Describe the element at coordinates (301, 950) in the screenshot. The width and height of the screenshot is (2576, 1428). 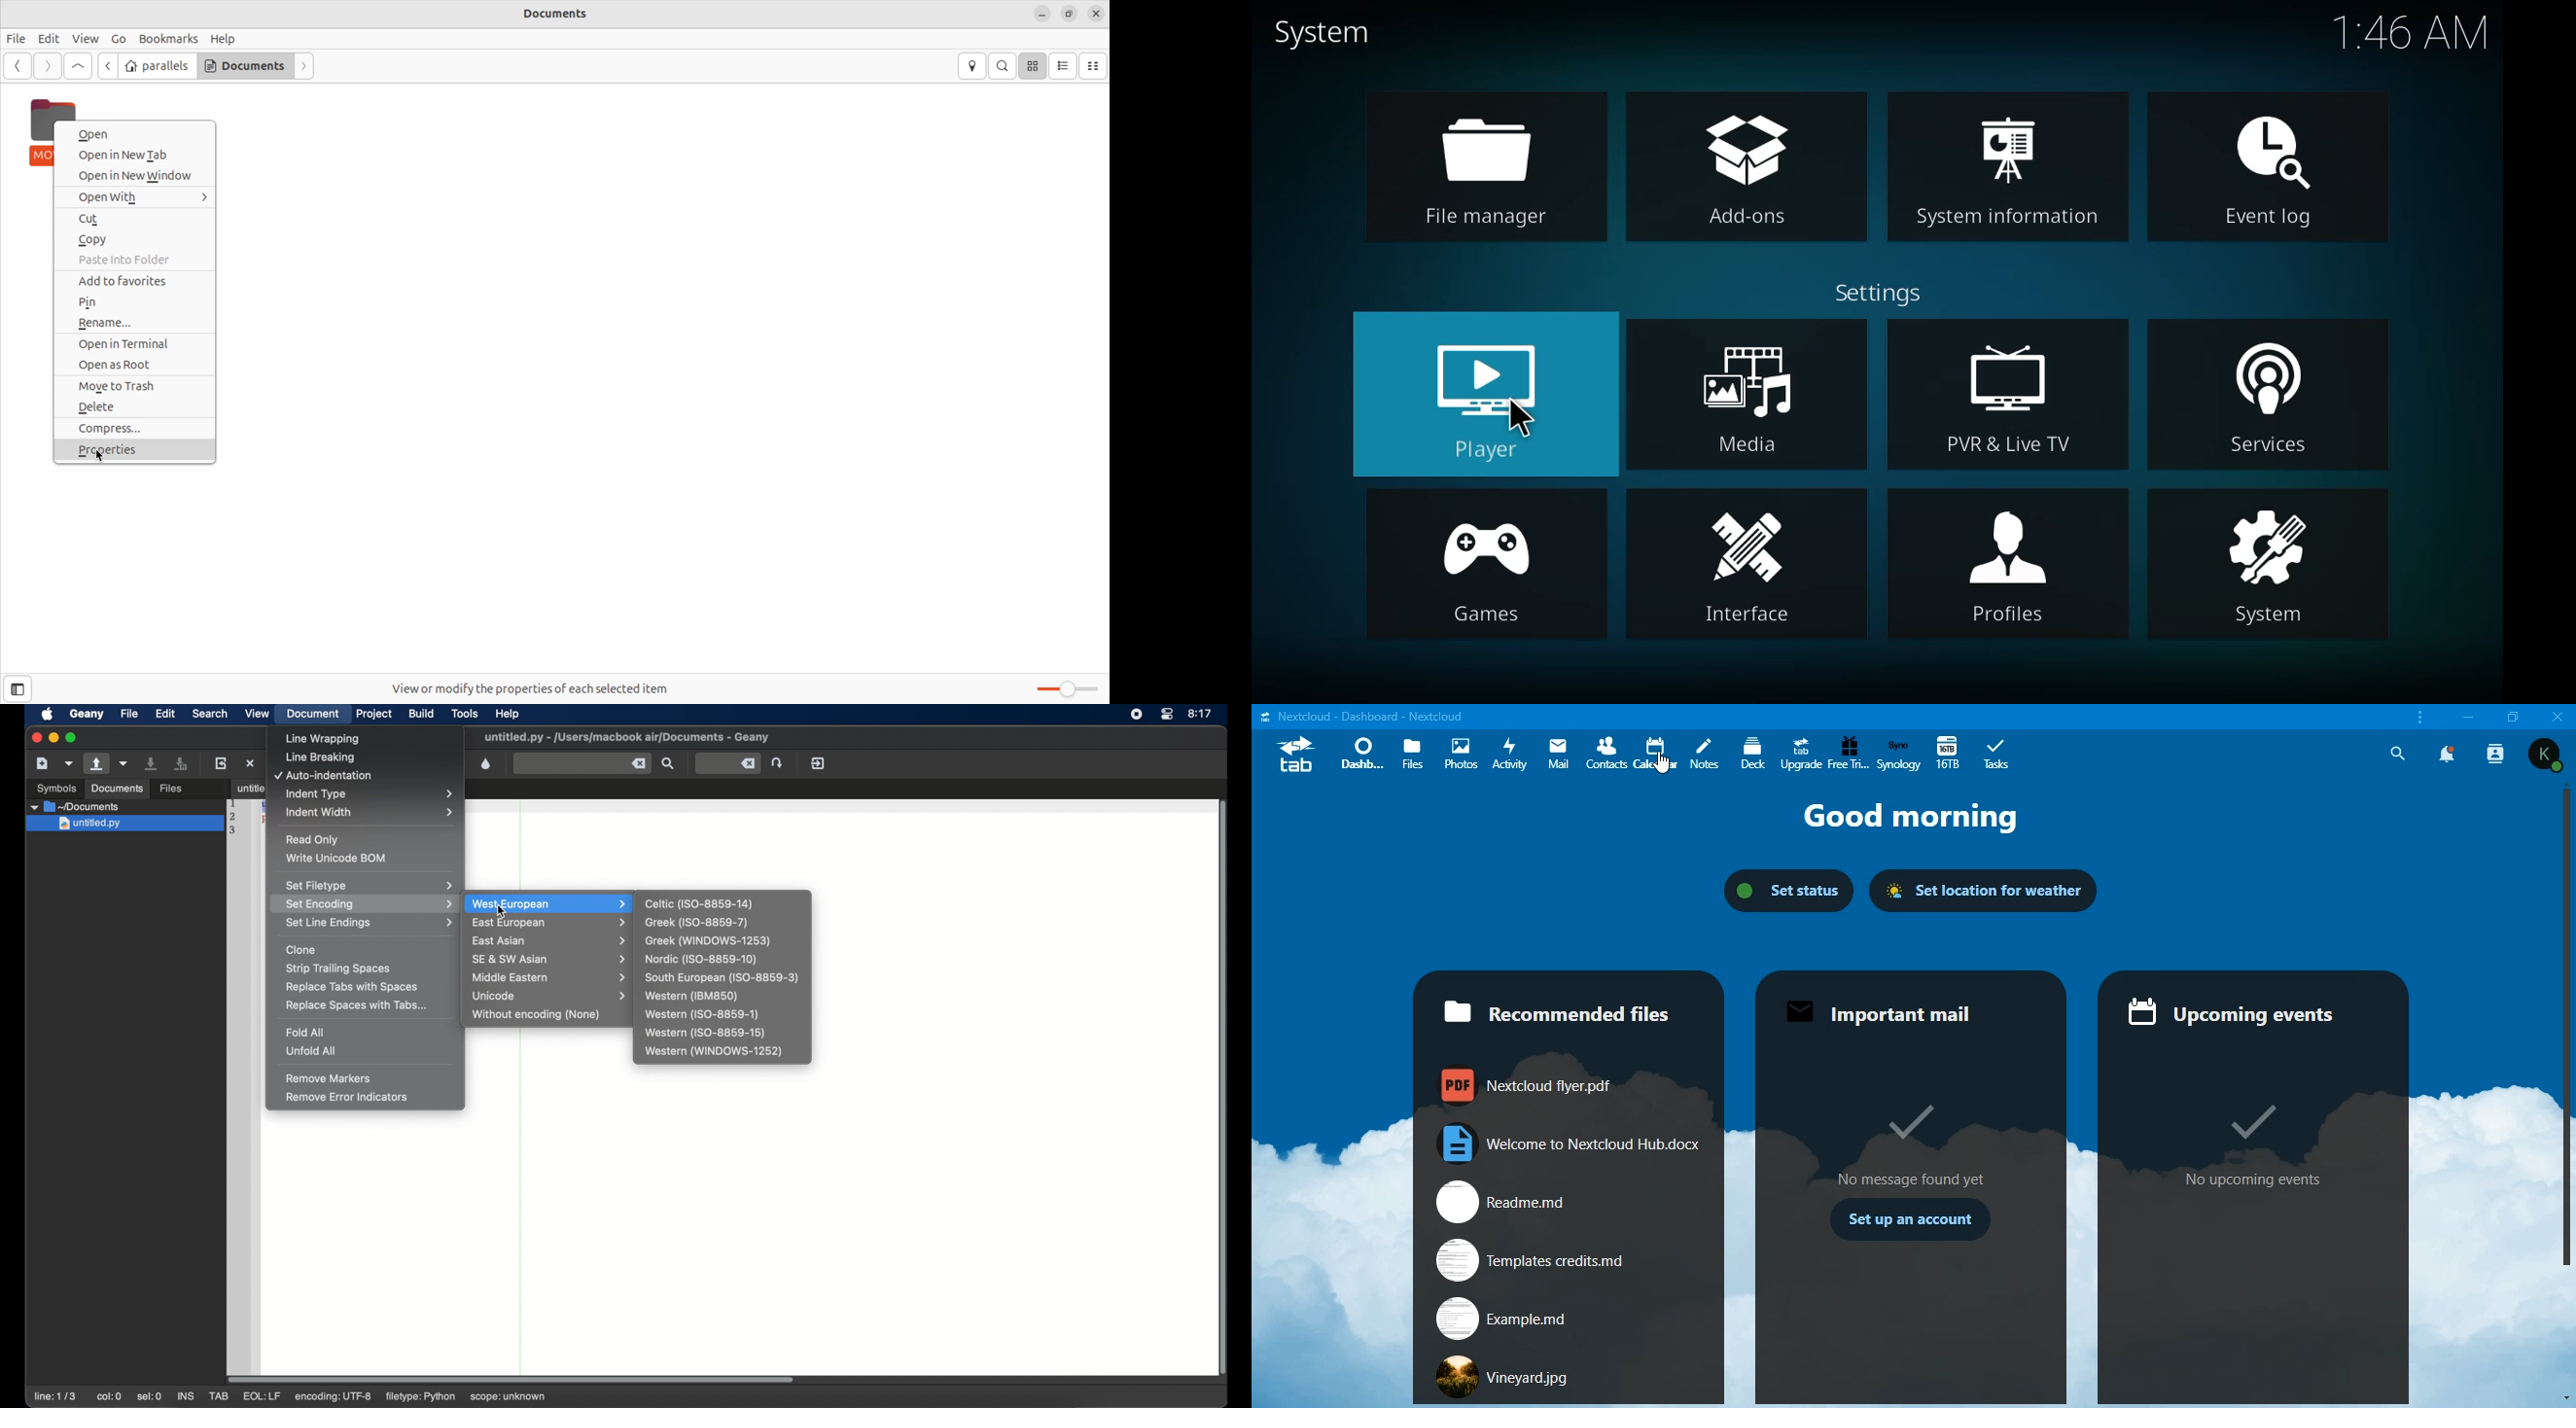
I see `clone` at that location.